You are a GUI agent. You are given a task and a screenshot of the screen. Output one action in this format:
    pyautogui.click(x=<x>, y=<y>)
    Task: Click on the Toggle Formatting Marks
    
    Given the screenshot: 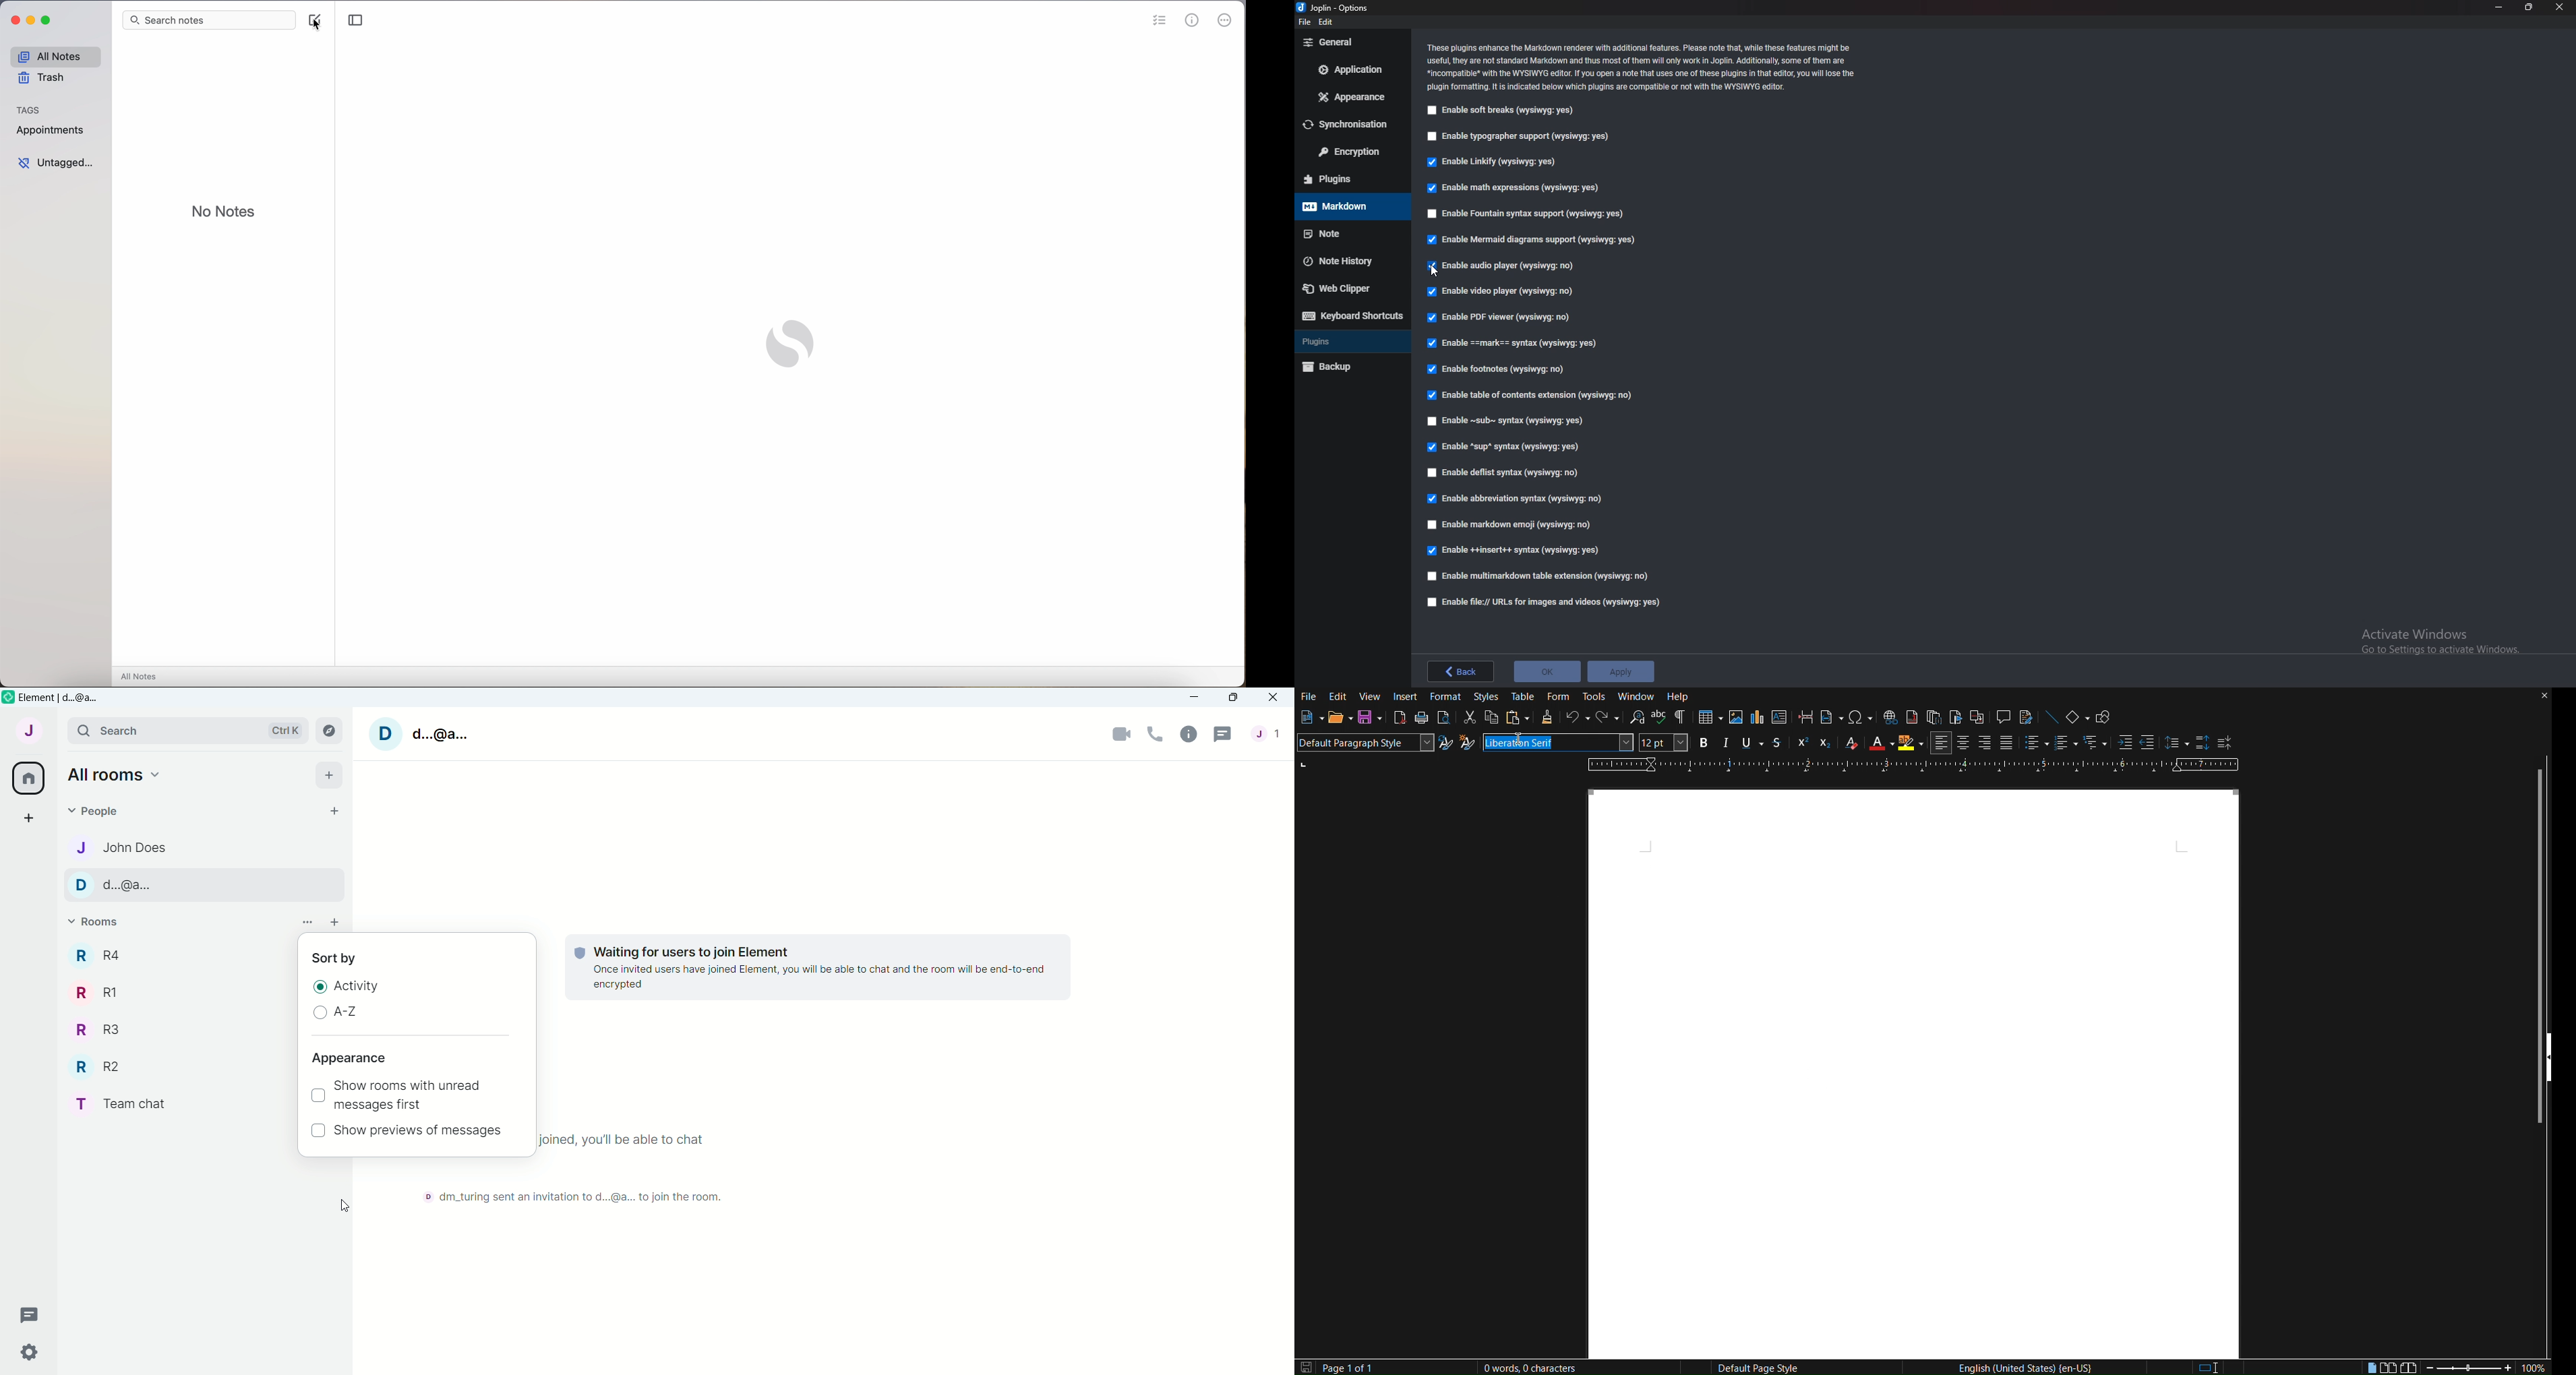 What is the action you would take?
    pyautogui.click(x=1681, y=720)
    